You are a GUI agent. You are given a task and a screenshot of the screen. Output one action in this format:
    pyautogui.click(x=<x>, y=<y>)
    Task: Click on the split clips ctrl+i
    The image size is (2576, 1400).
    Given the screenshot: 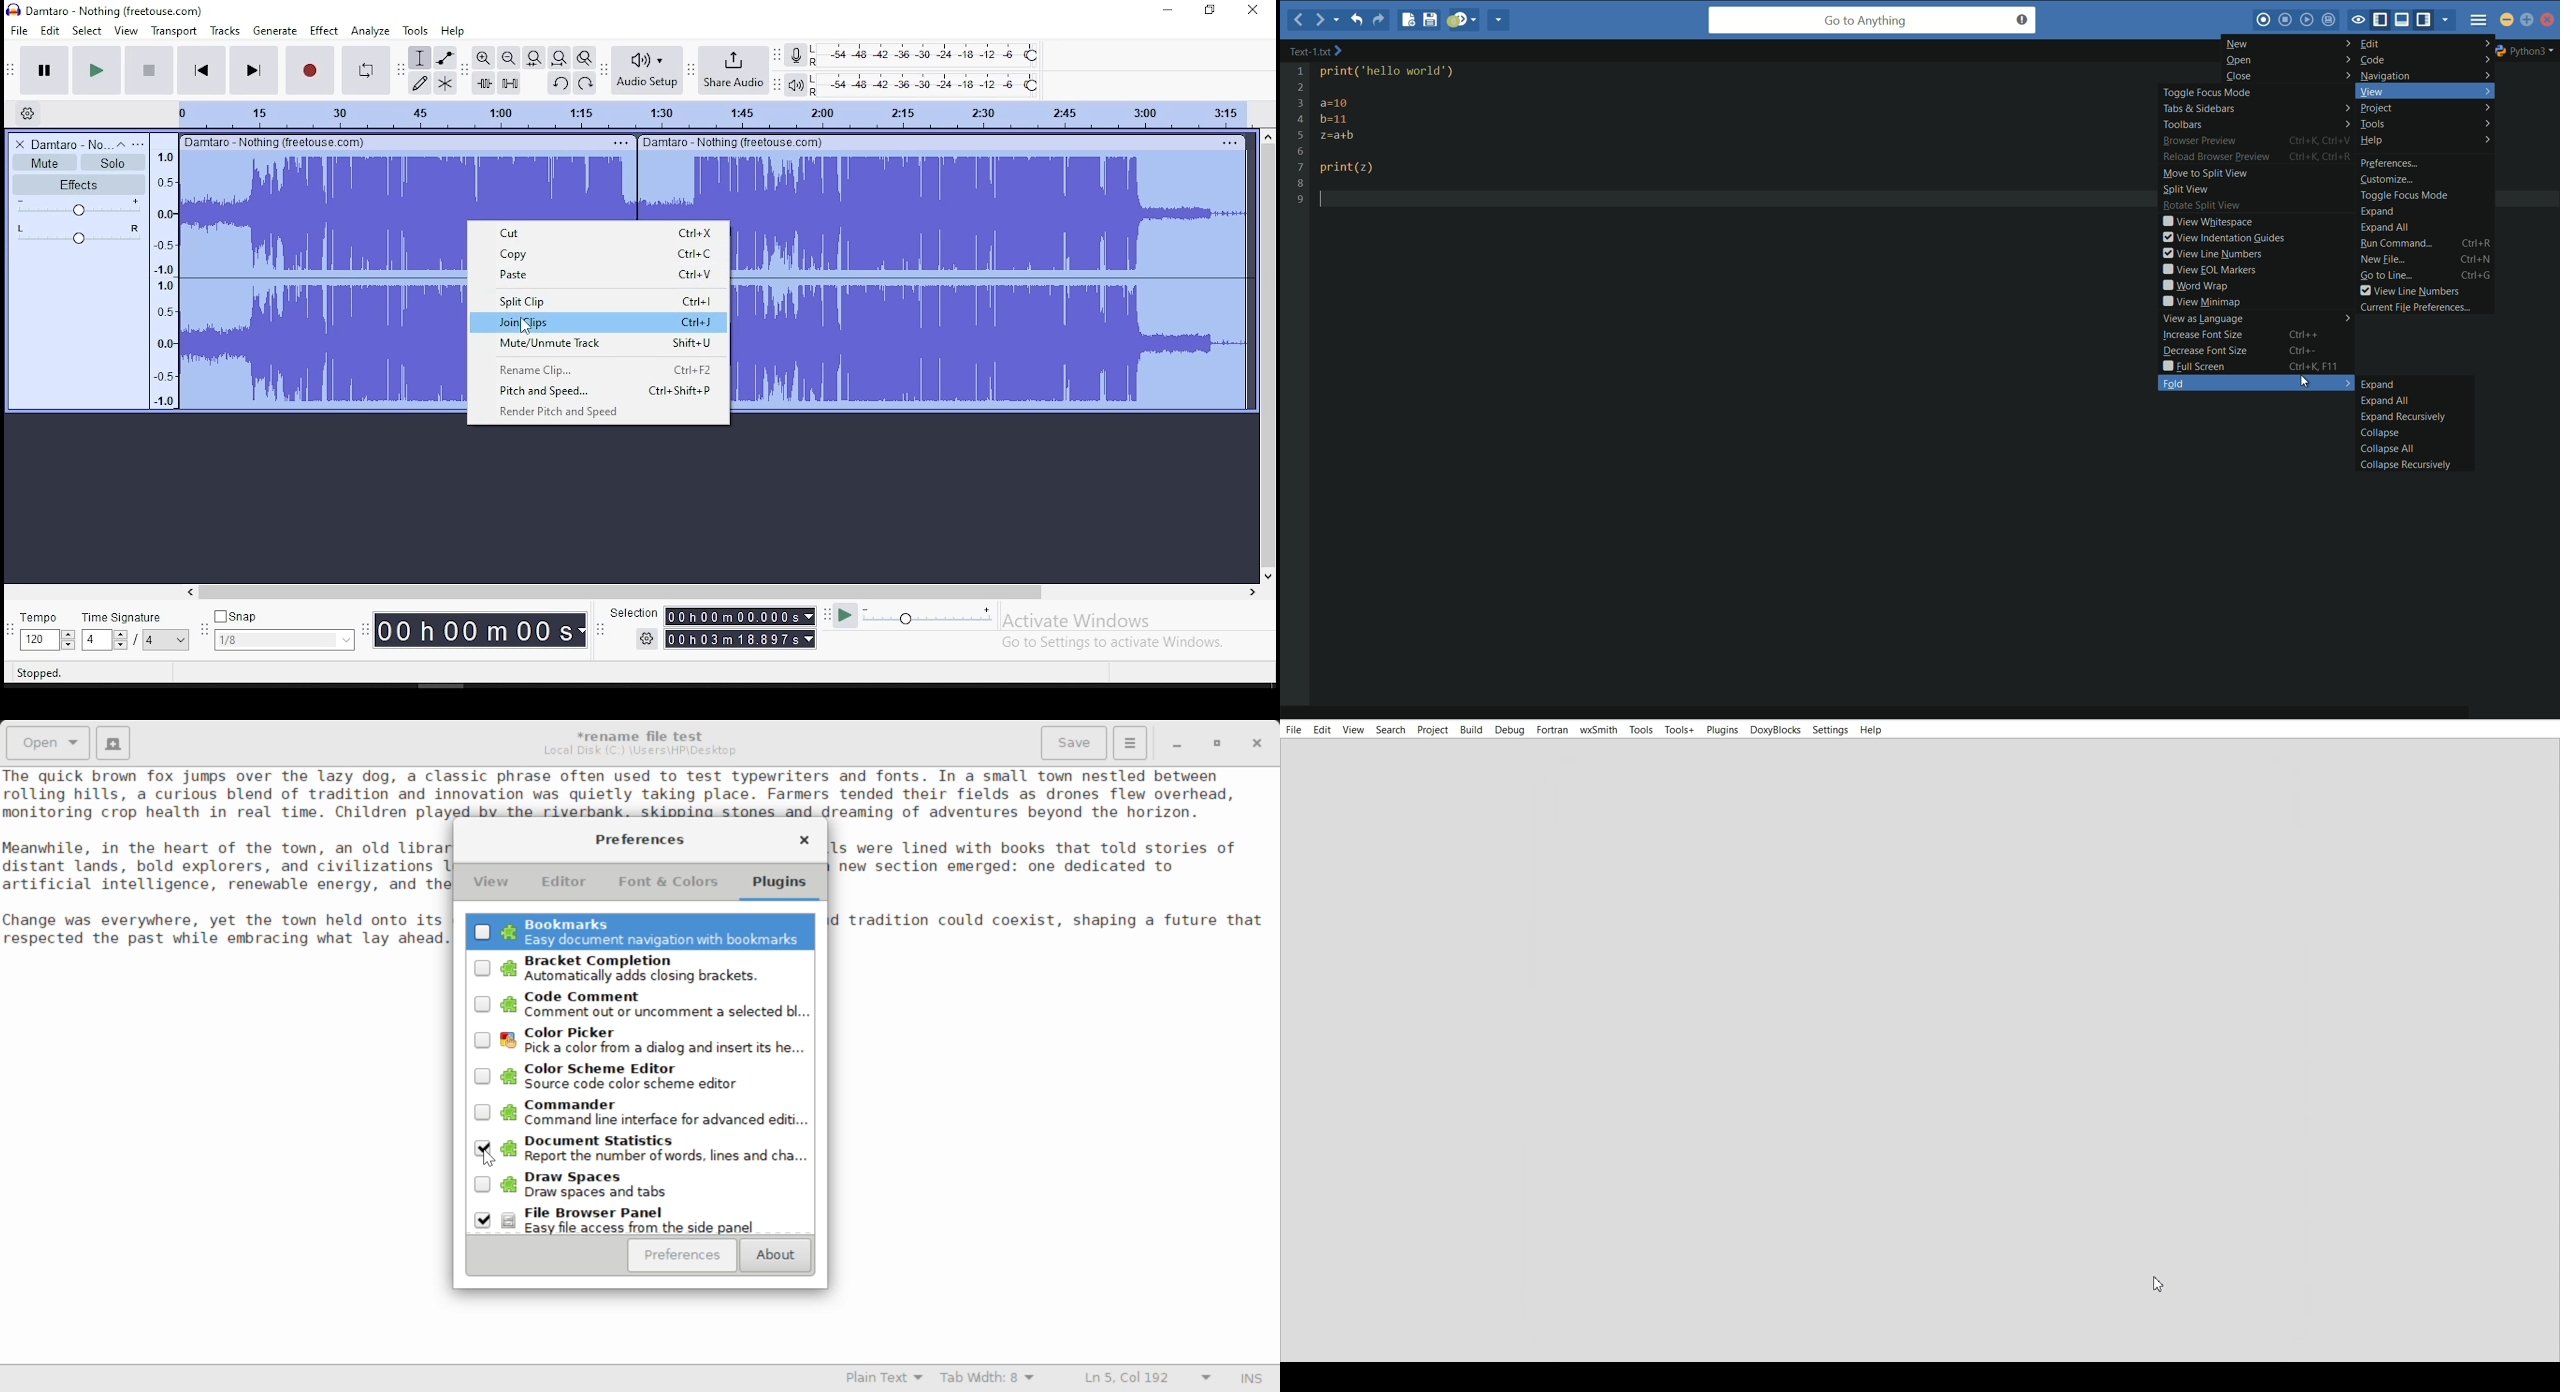 What is the action you would take?
    pyautogui.click(x=599, y=300)
    